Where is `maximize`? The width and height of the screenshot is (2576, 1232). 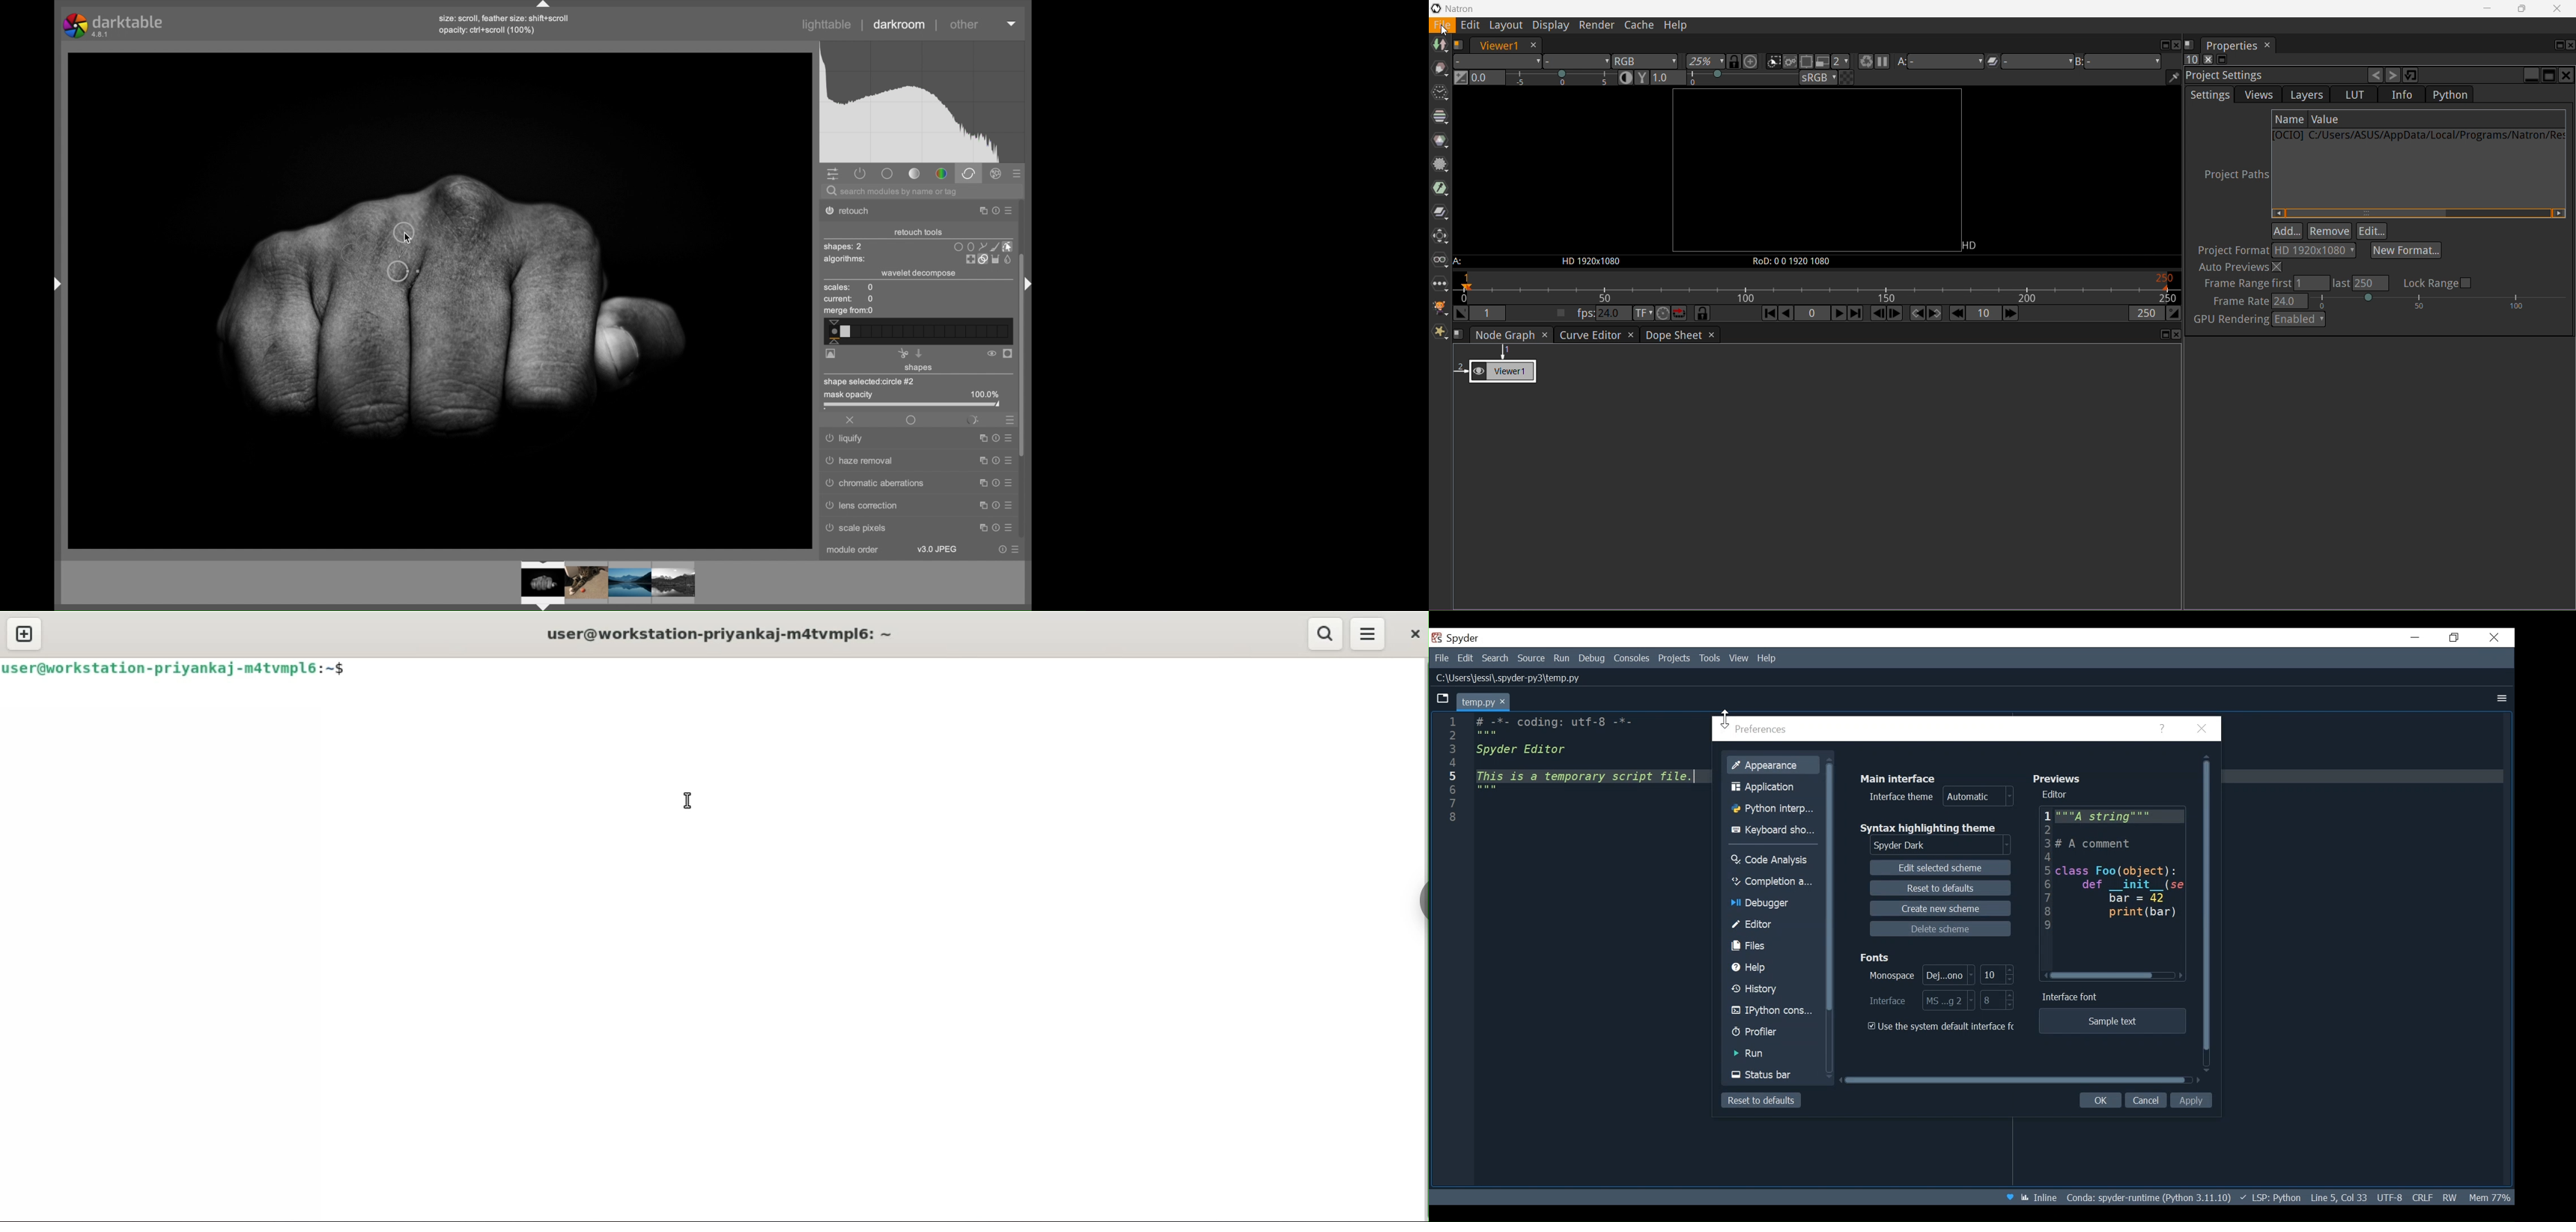 maximize is located at coordinates (981, 482).